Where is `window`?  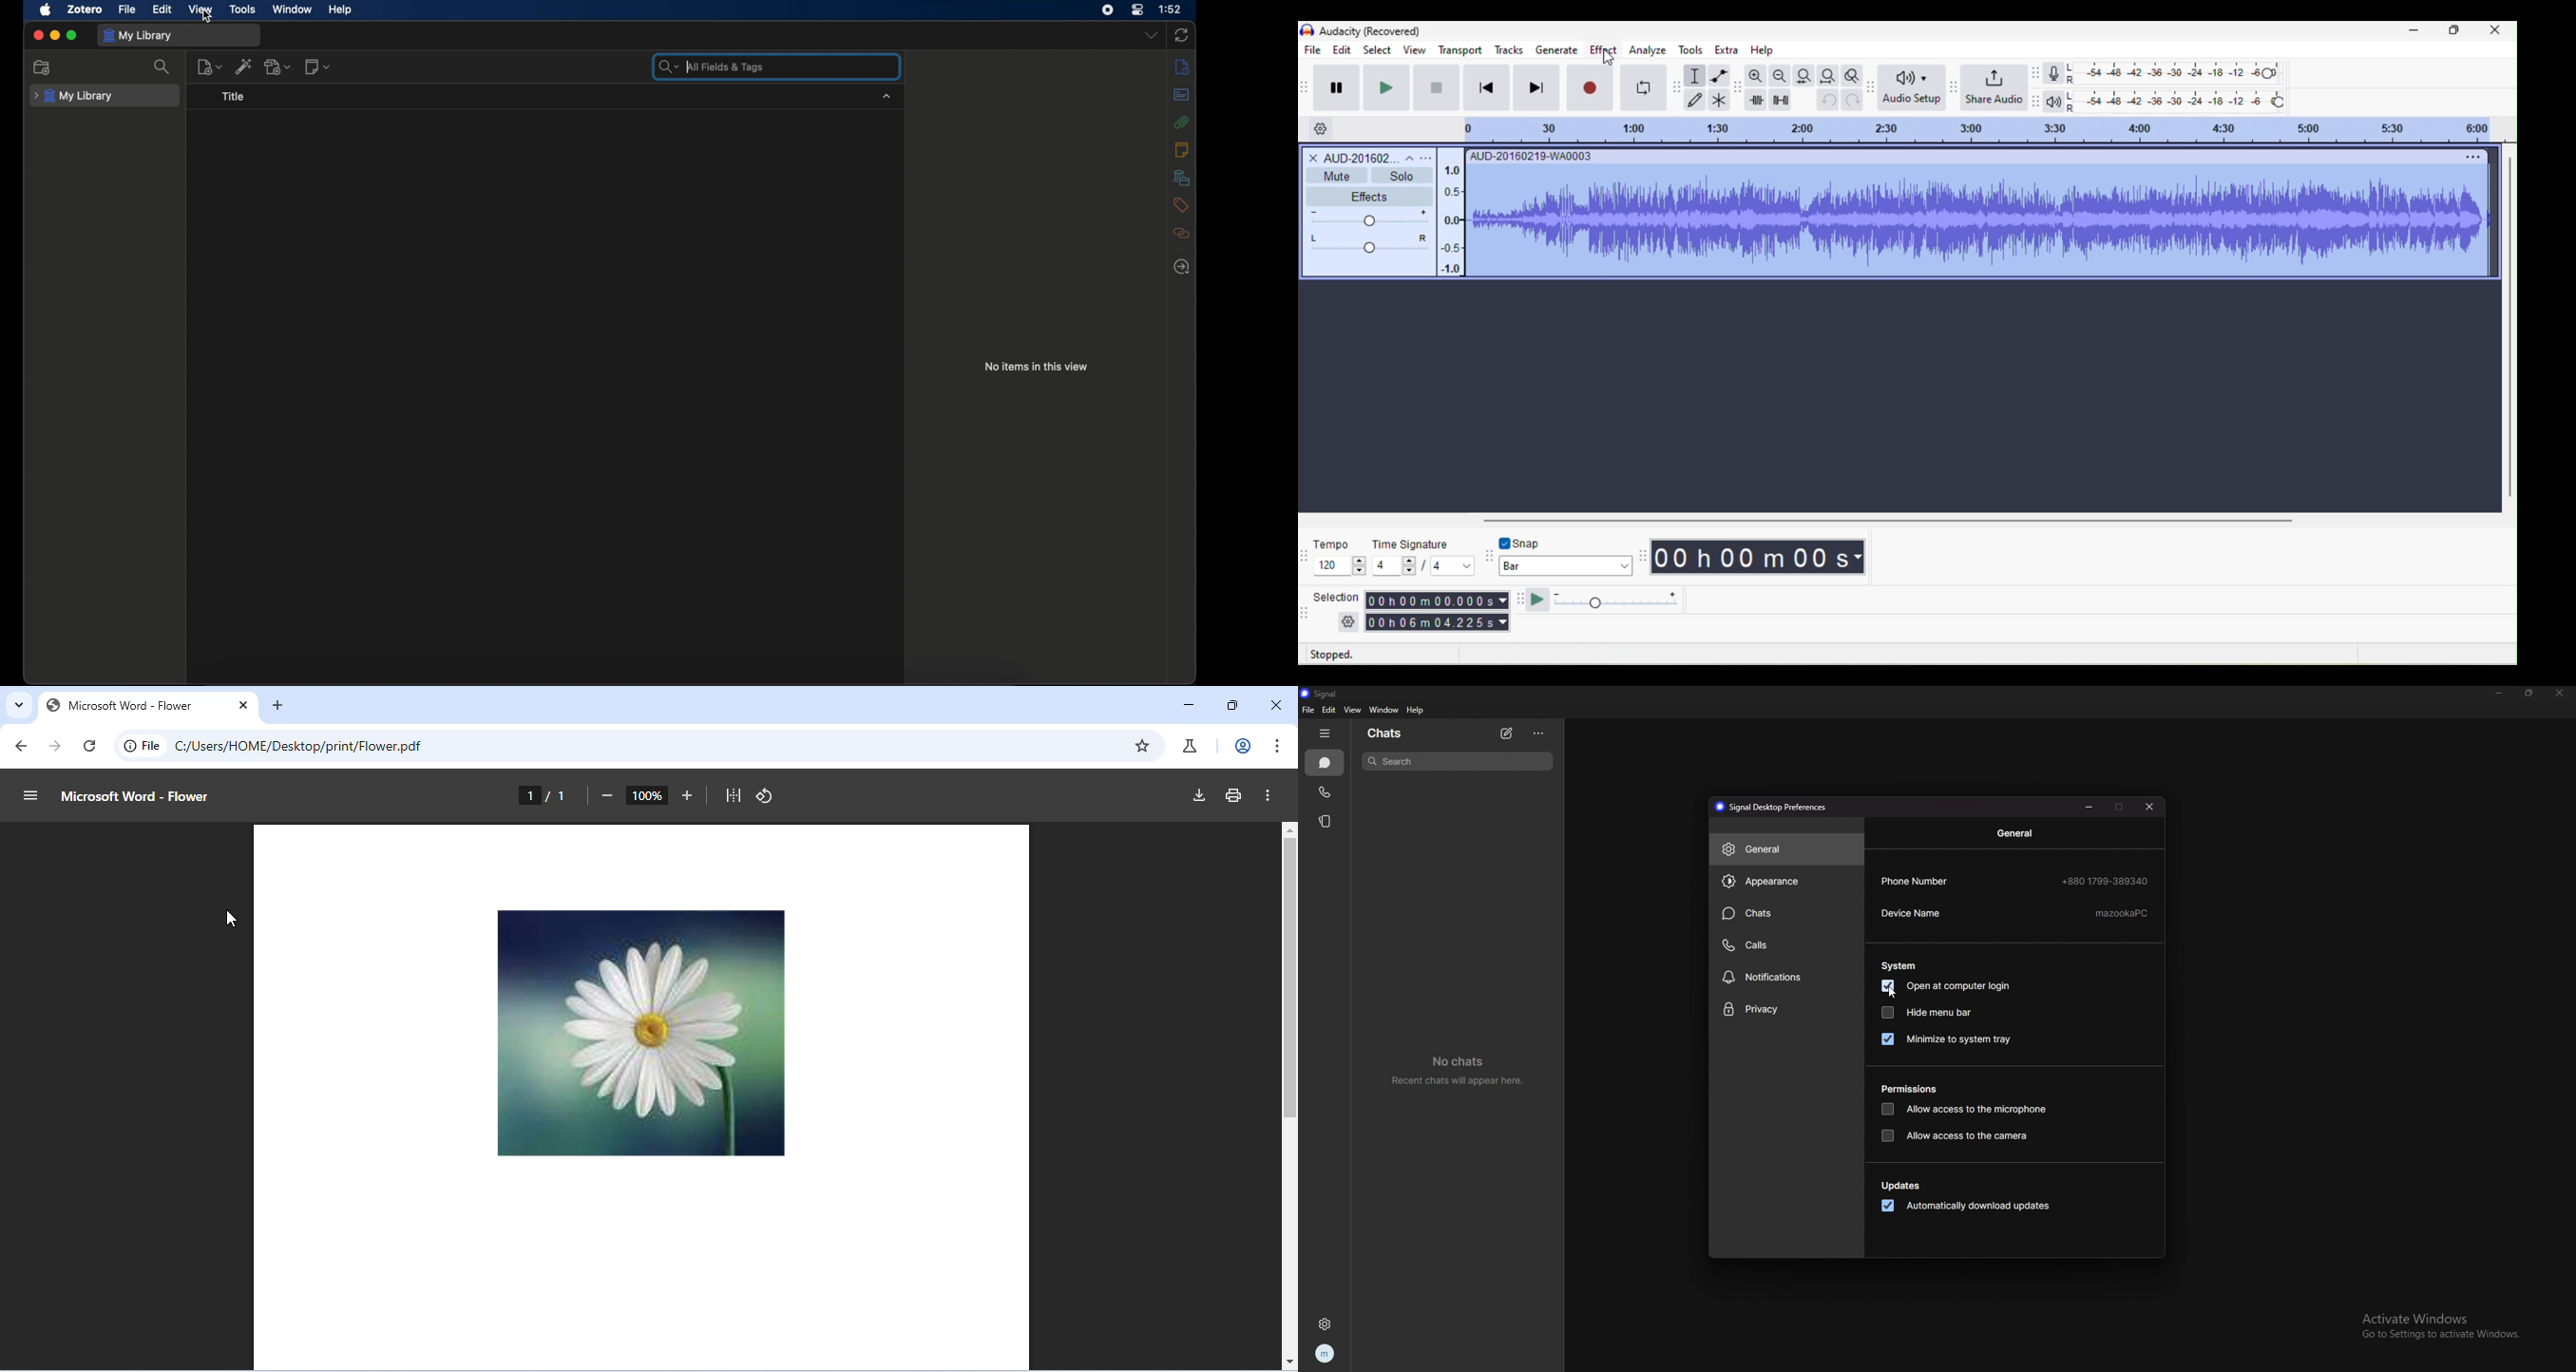
window is located at coordinates (293, 10).